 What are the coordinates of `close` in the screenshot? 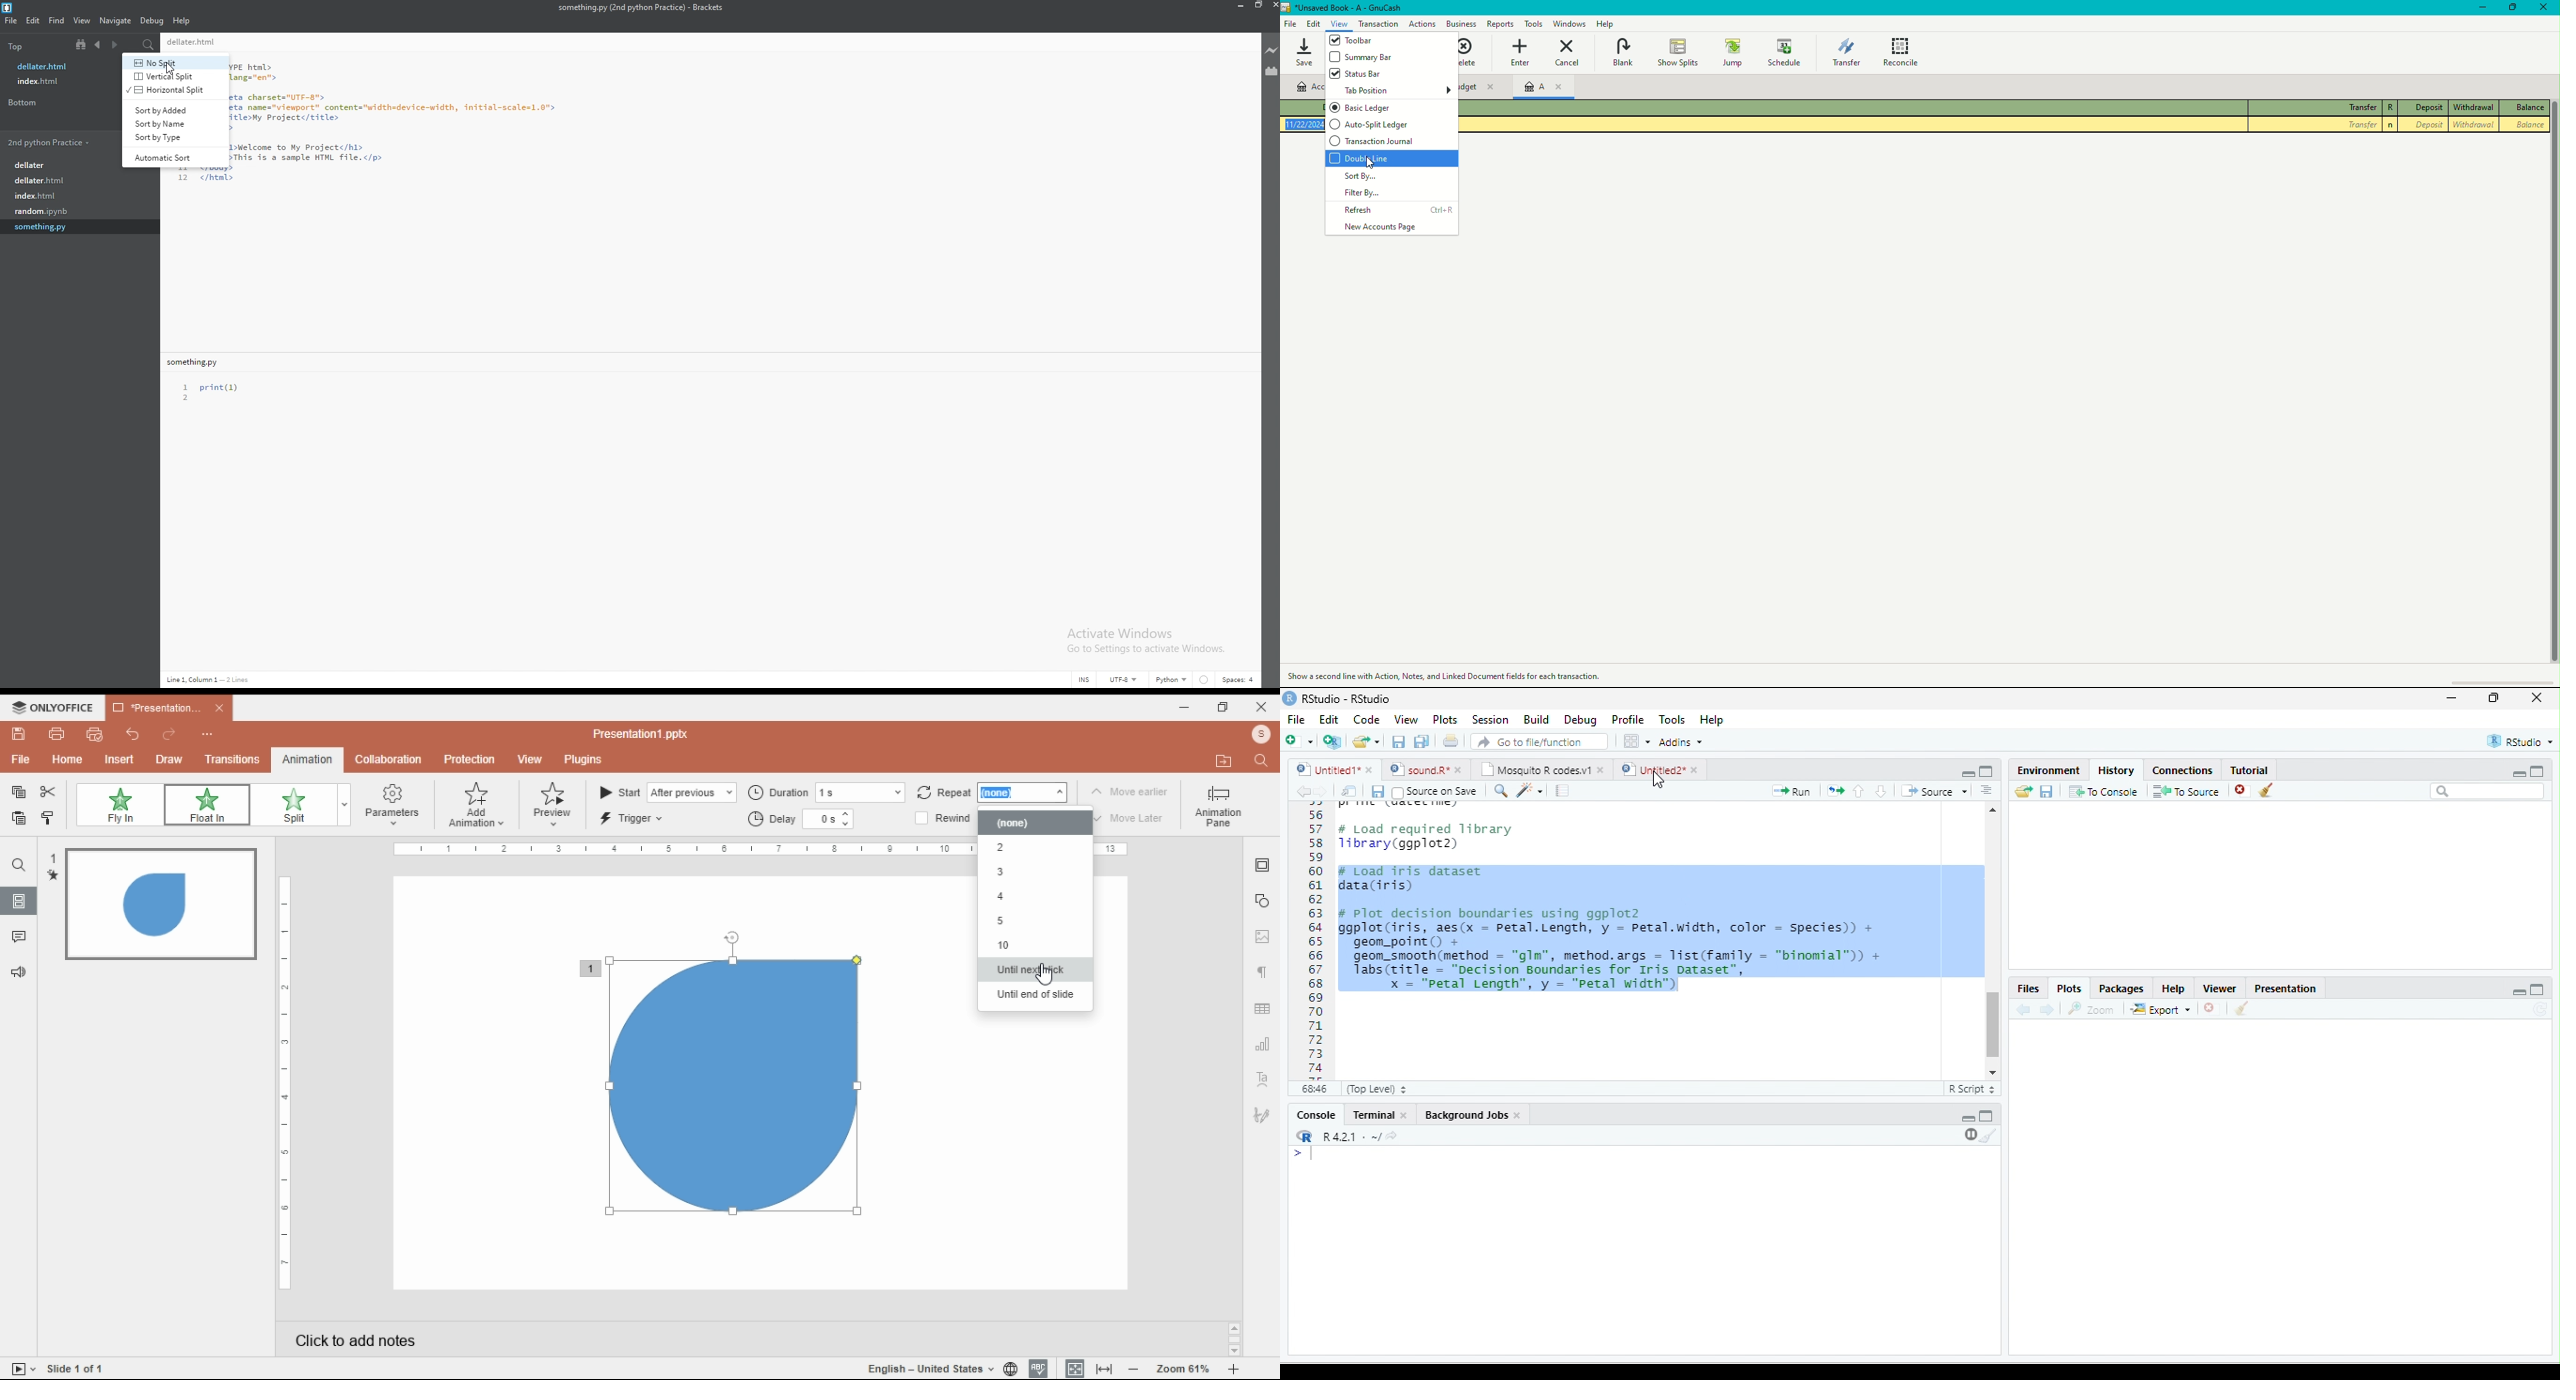 It's located at (2209, 1008).